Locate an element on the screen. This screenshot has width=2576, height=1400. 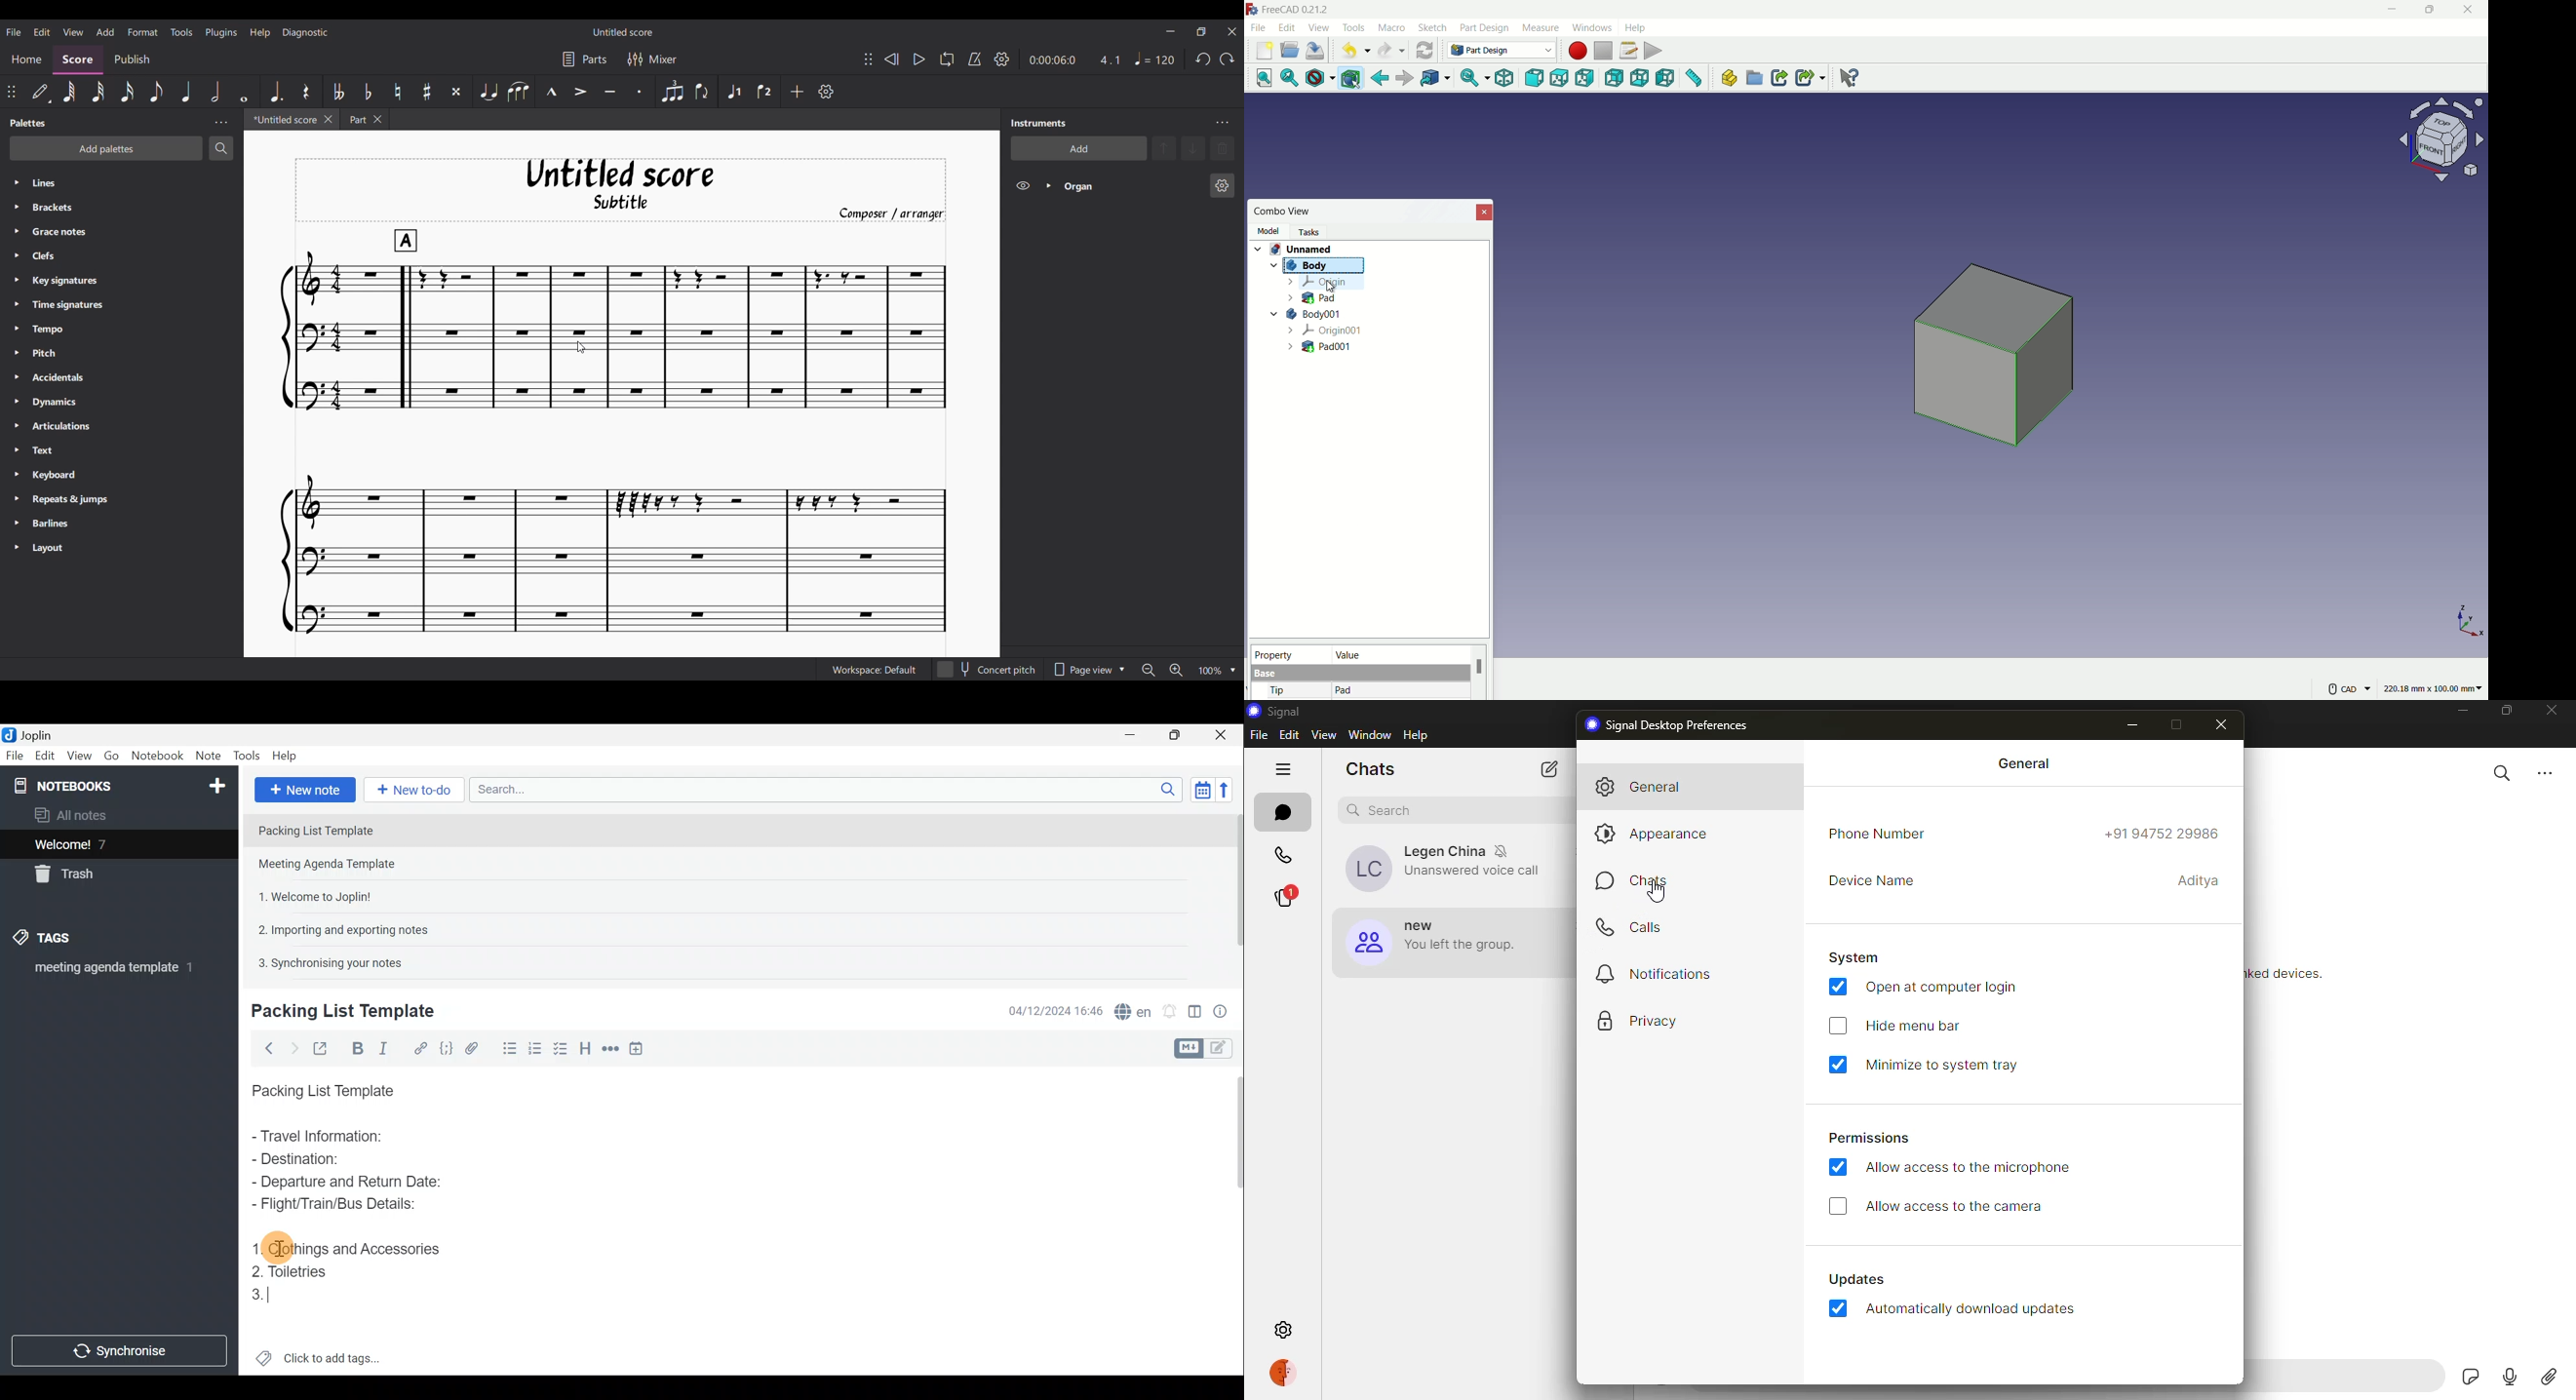
chats is located at coordinates (1370, 768).